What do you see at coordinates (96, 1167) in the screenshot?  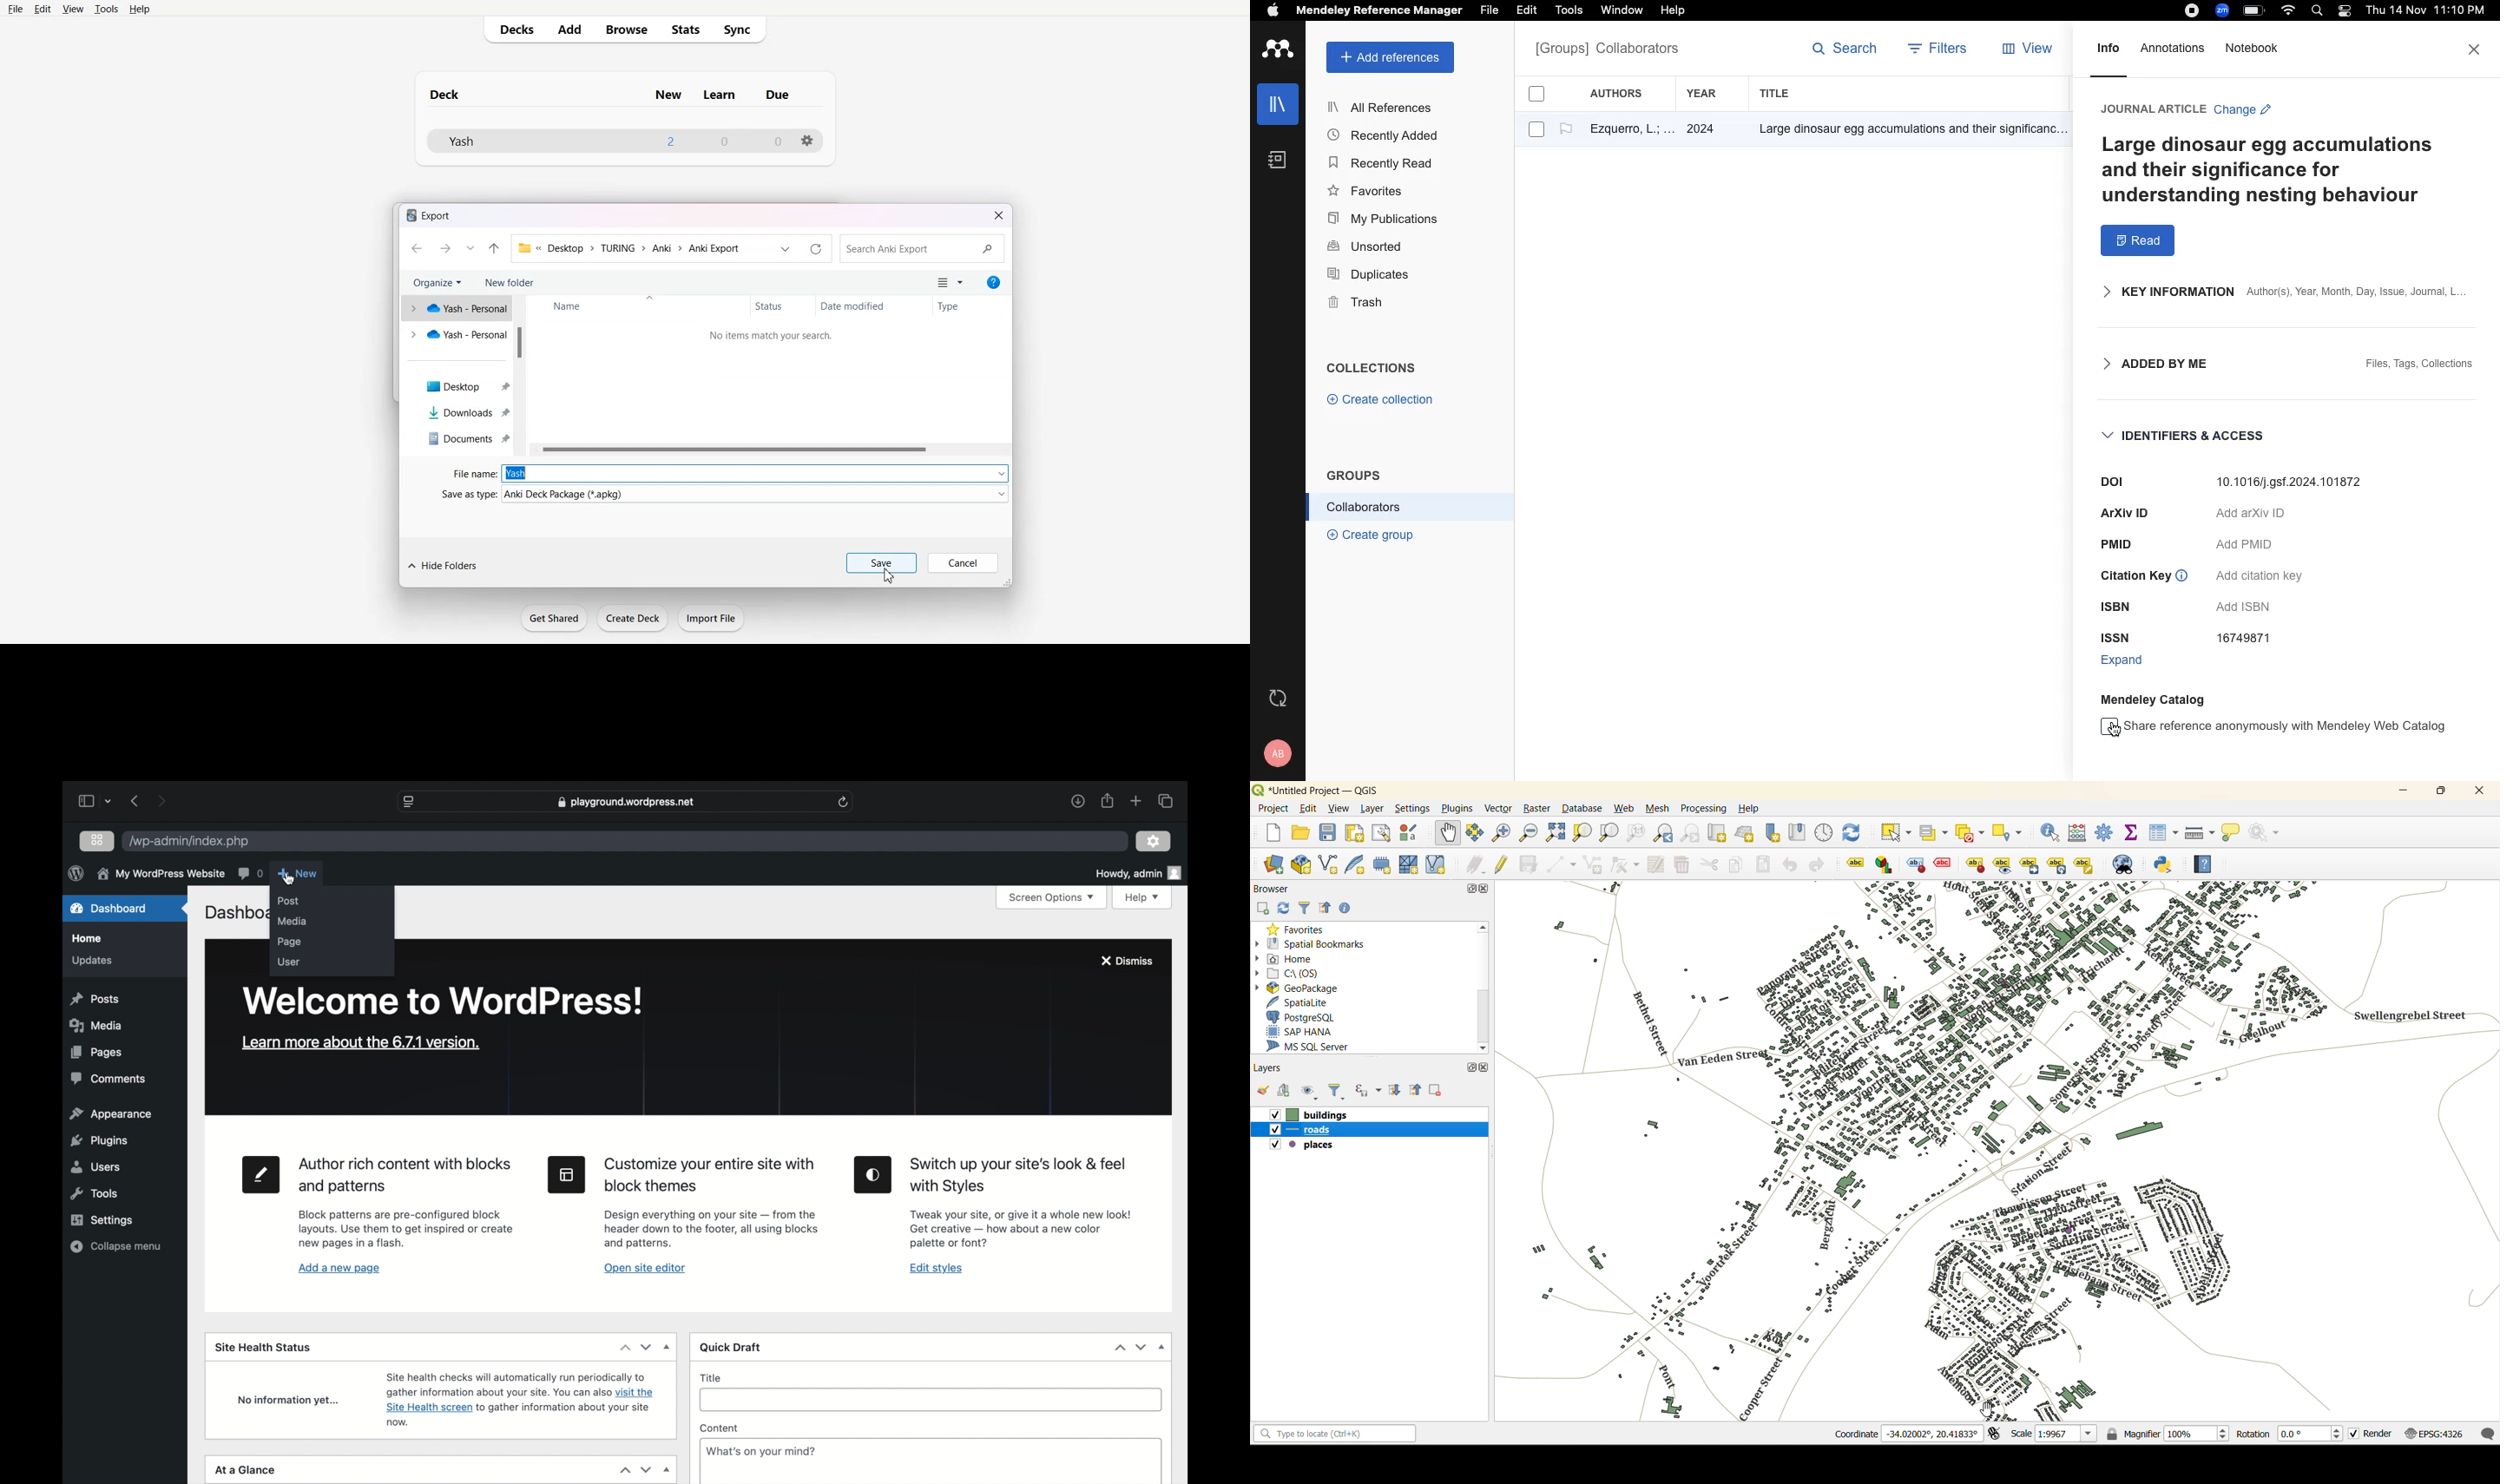 I see `users` at bounding box center [96, 1167].